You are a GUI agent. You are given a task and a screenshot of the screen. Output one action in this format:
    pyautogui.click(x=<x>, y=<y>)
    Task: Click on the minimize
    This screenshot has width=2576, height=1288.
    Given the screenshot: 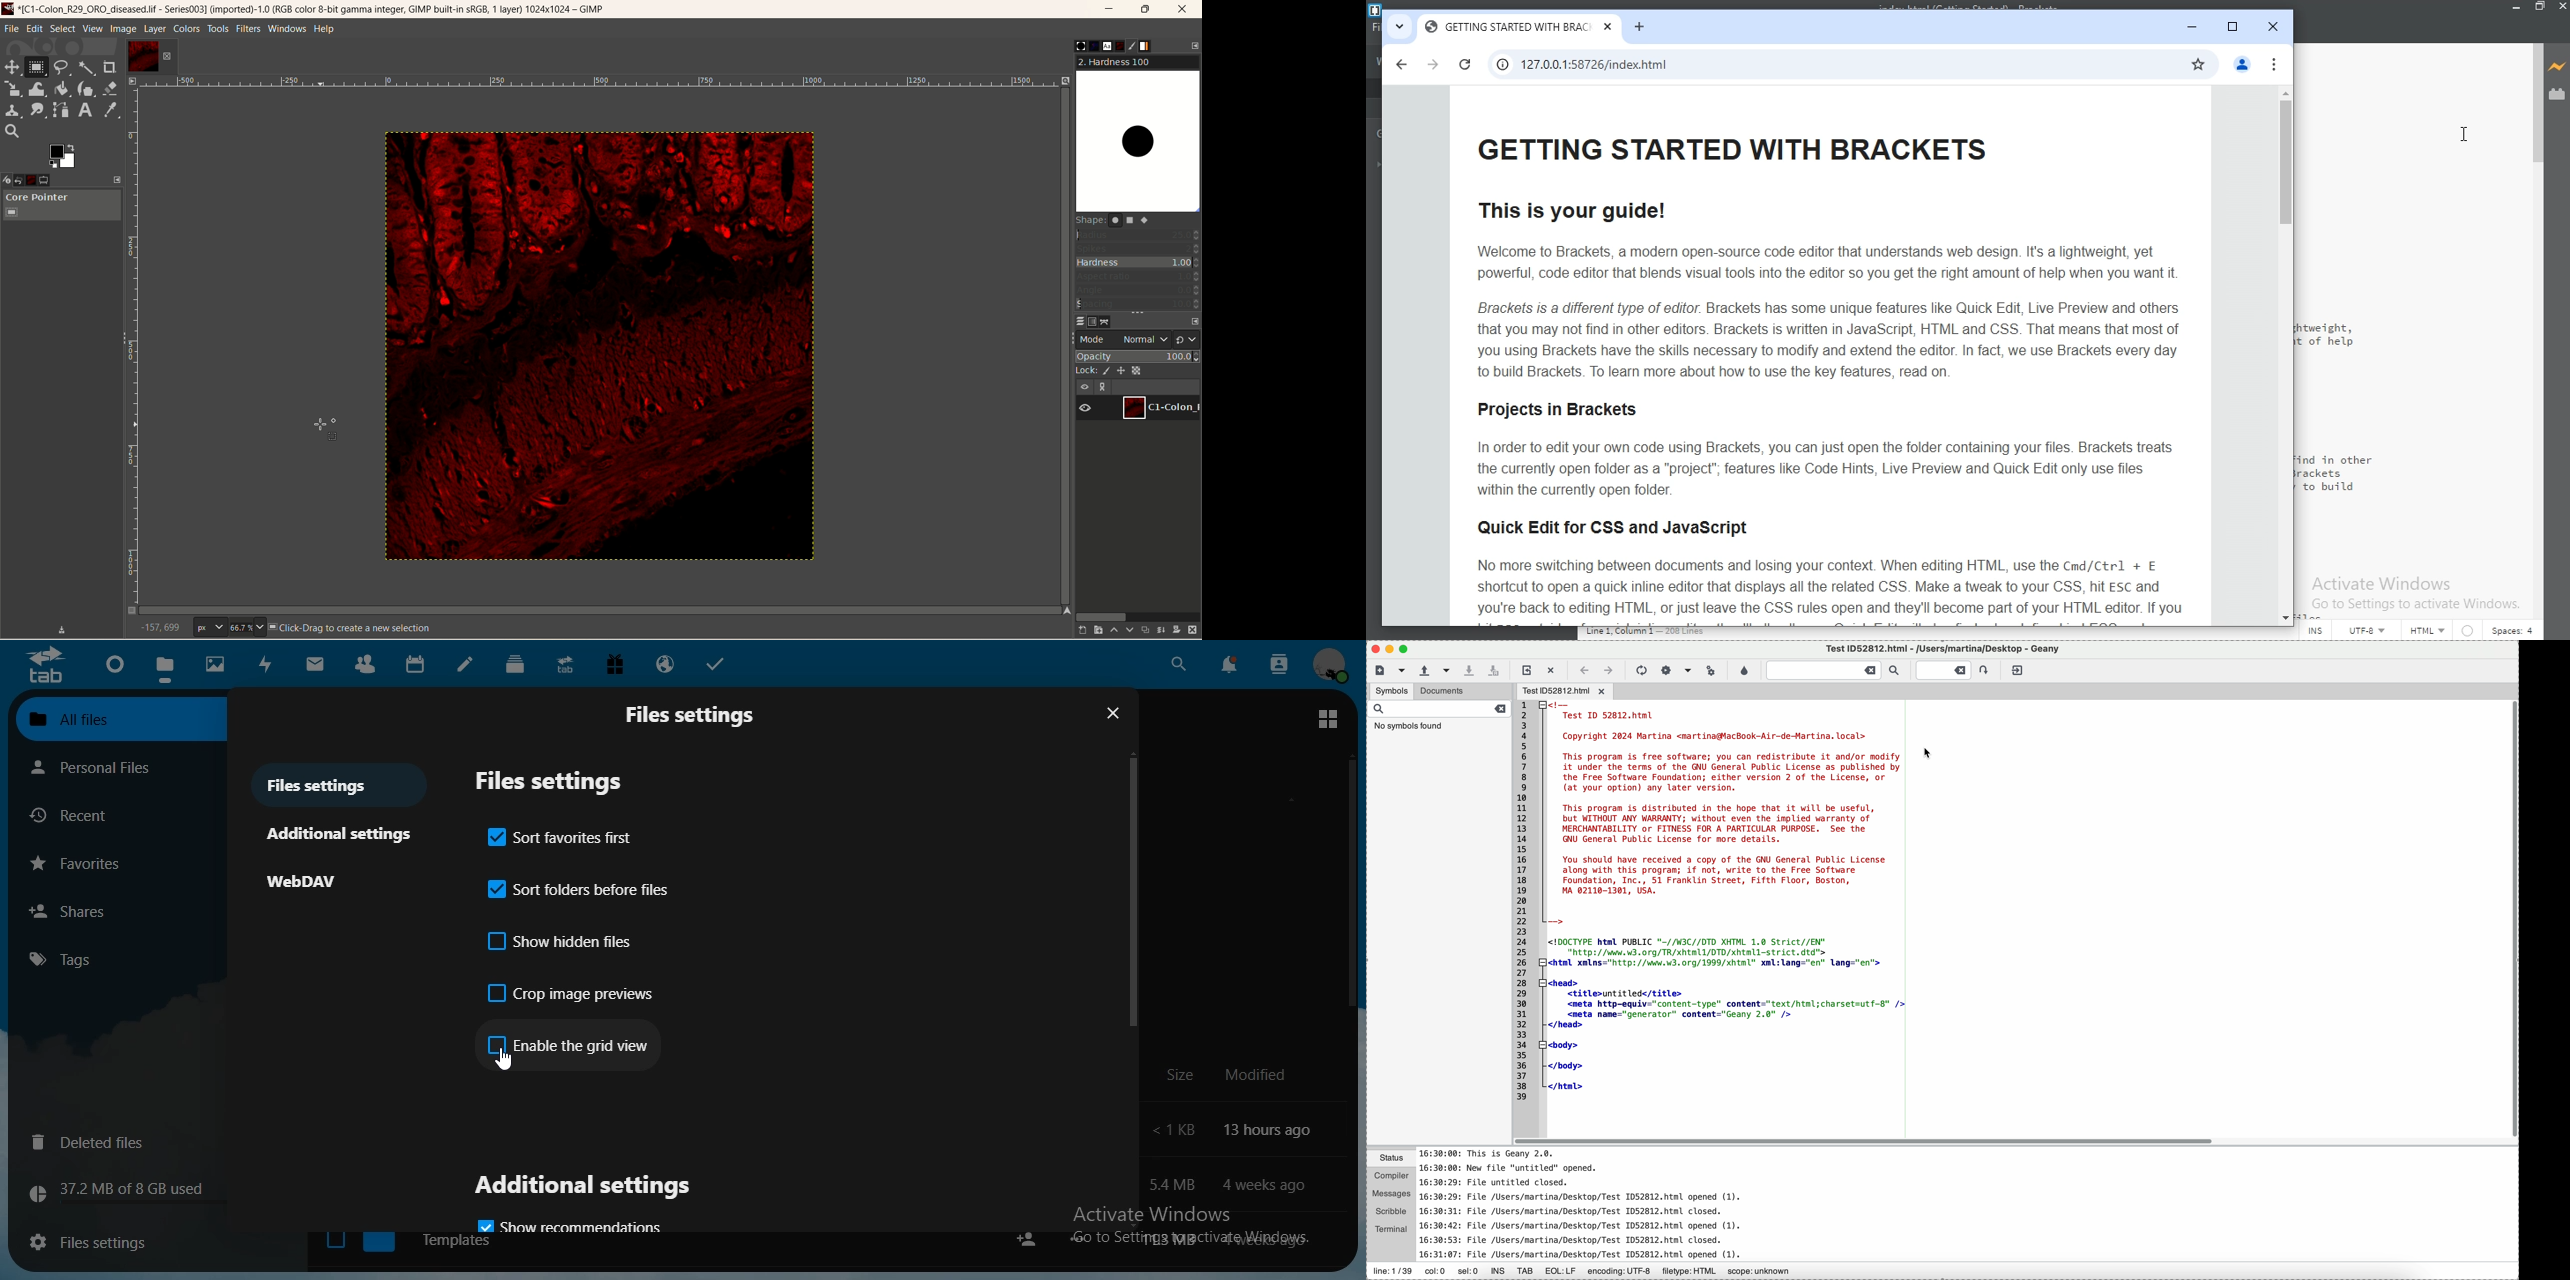 What is the action you would take?
    pyautogui.click(x=2518, y=9)
    